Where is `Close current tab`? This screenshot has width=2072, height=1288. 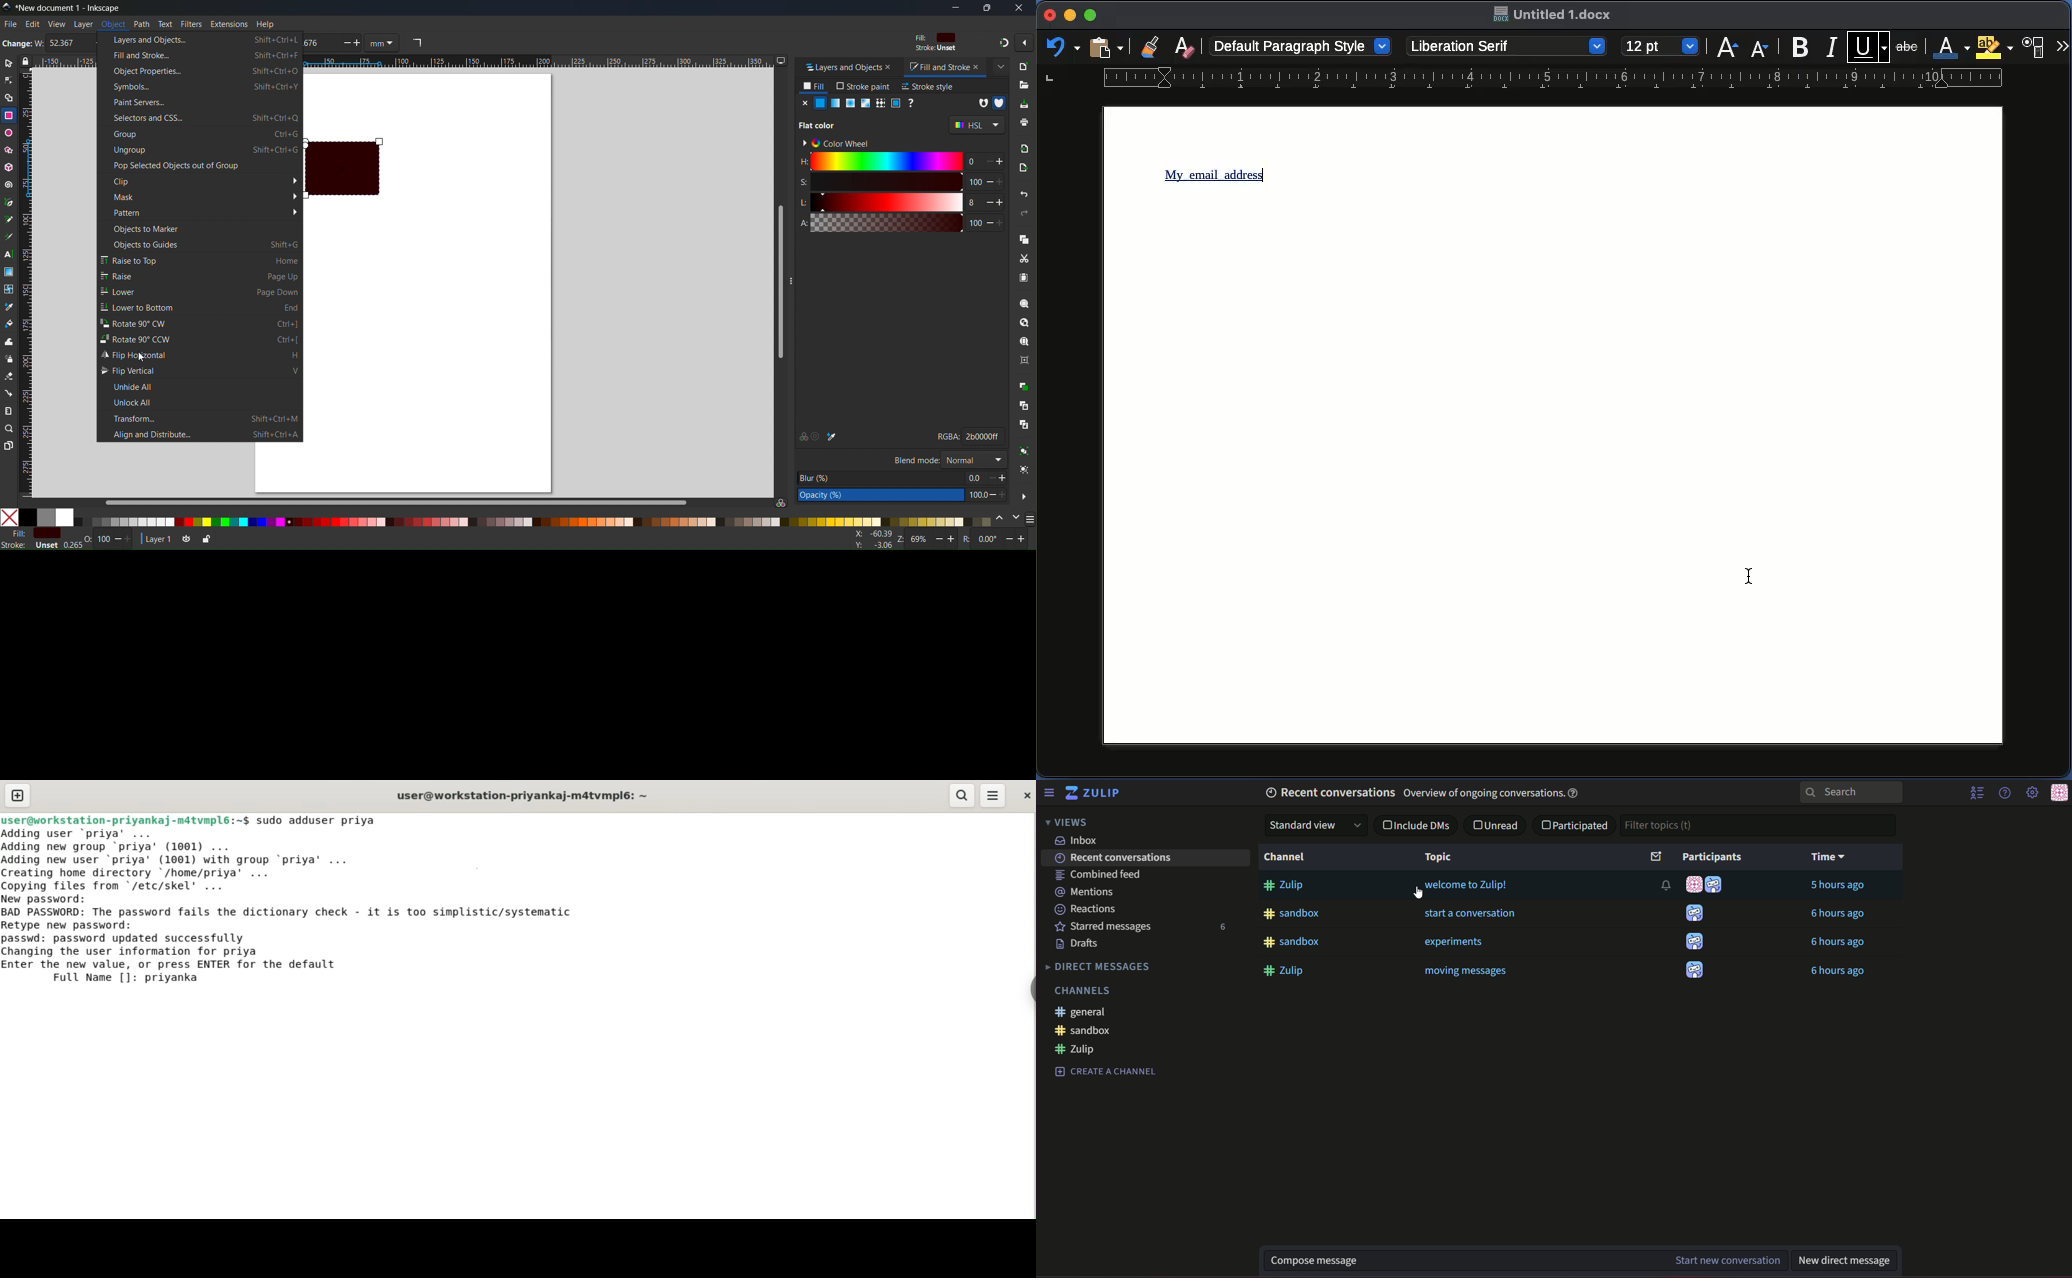
Close current tab is located at coordinates (1000, 65).